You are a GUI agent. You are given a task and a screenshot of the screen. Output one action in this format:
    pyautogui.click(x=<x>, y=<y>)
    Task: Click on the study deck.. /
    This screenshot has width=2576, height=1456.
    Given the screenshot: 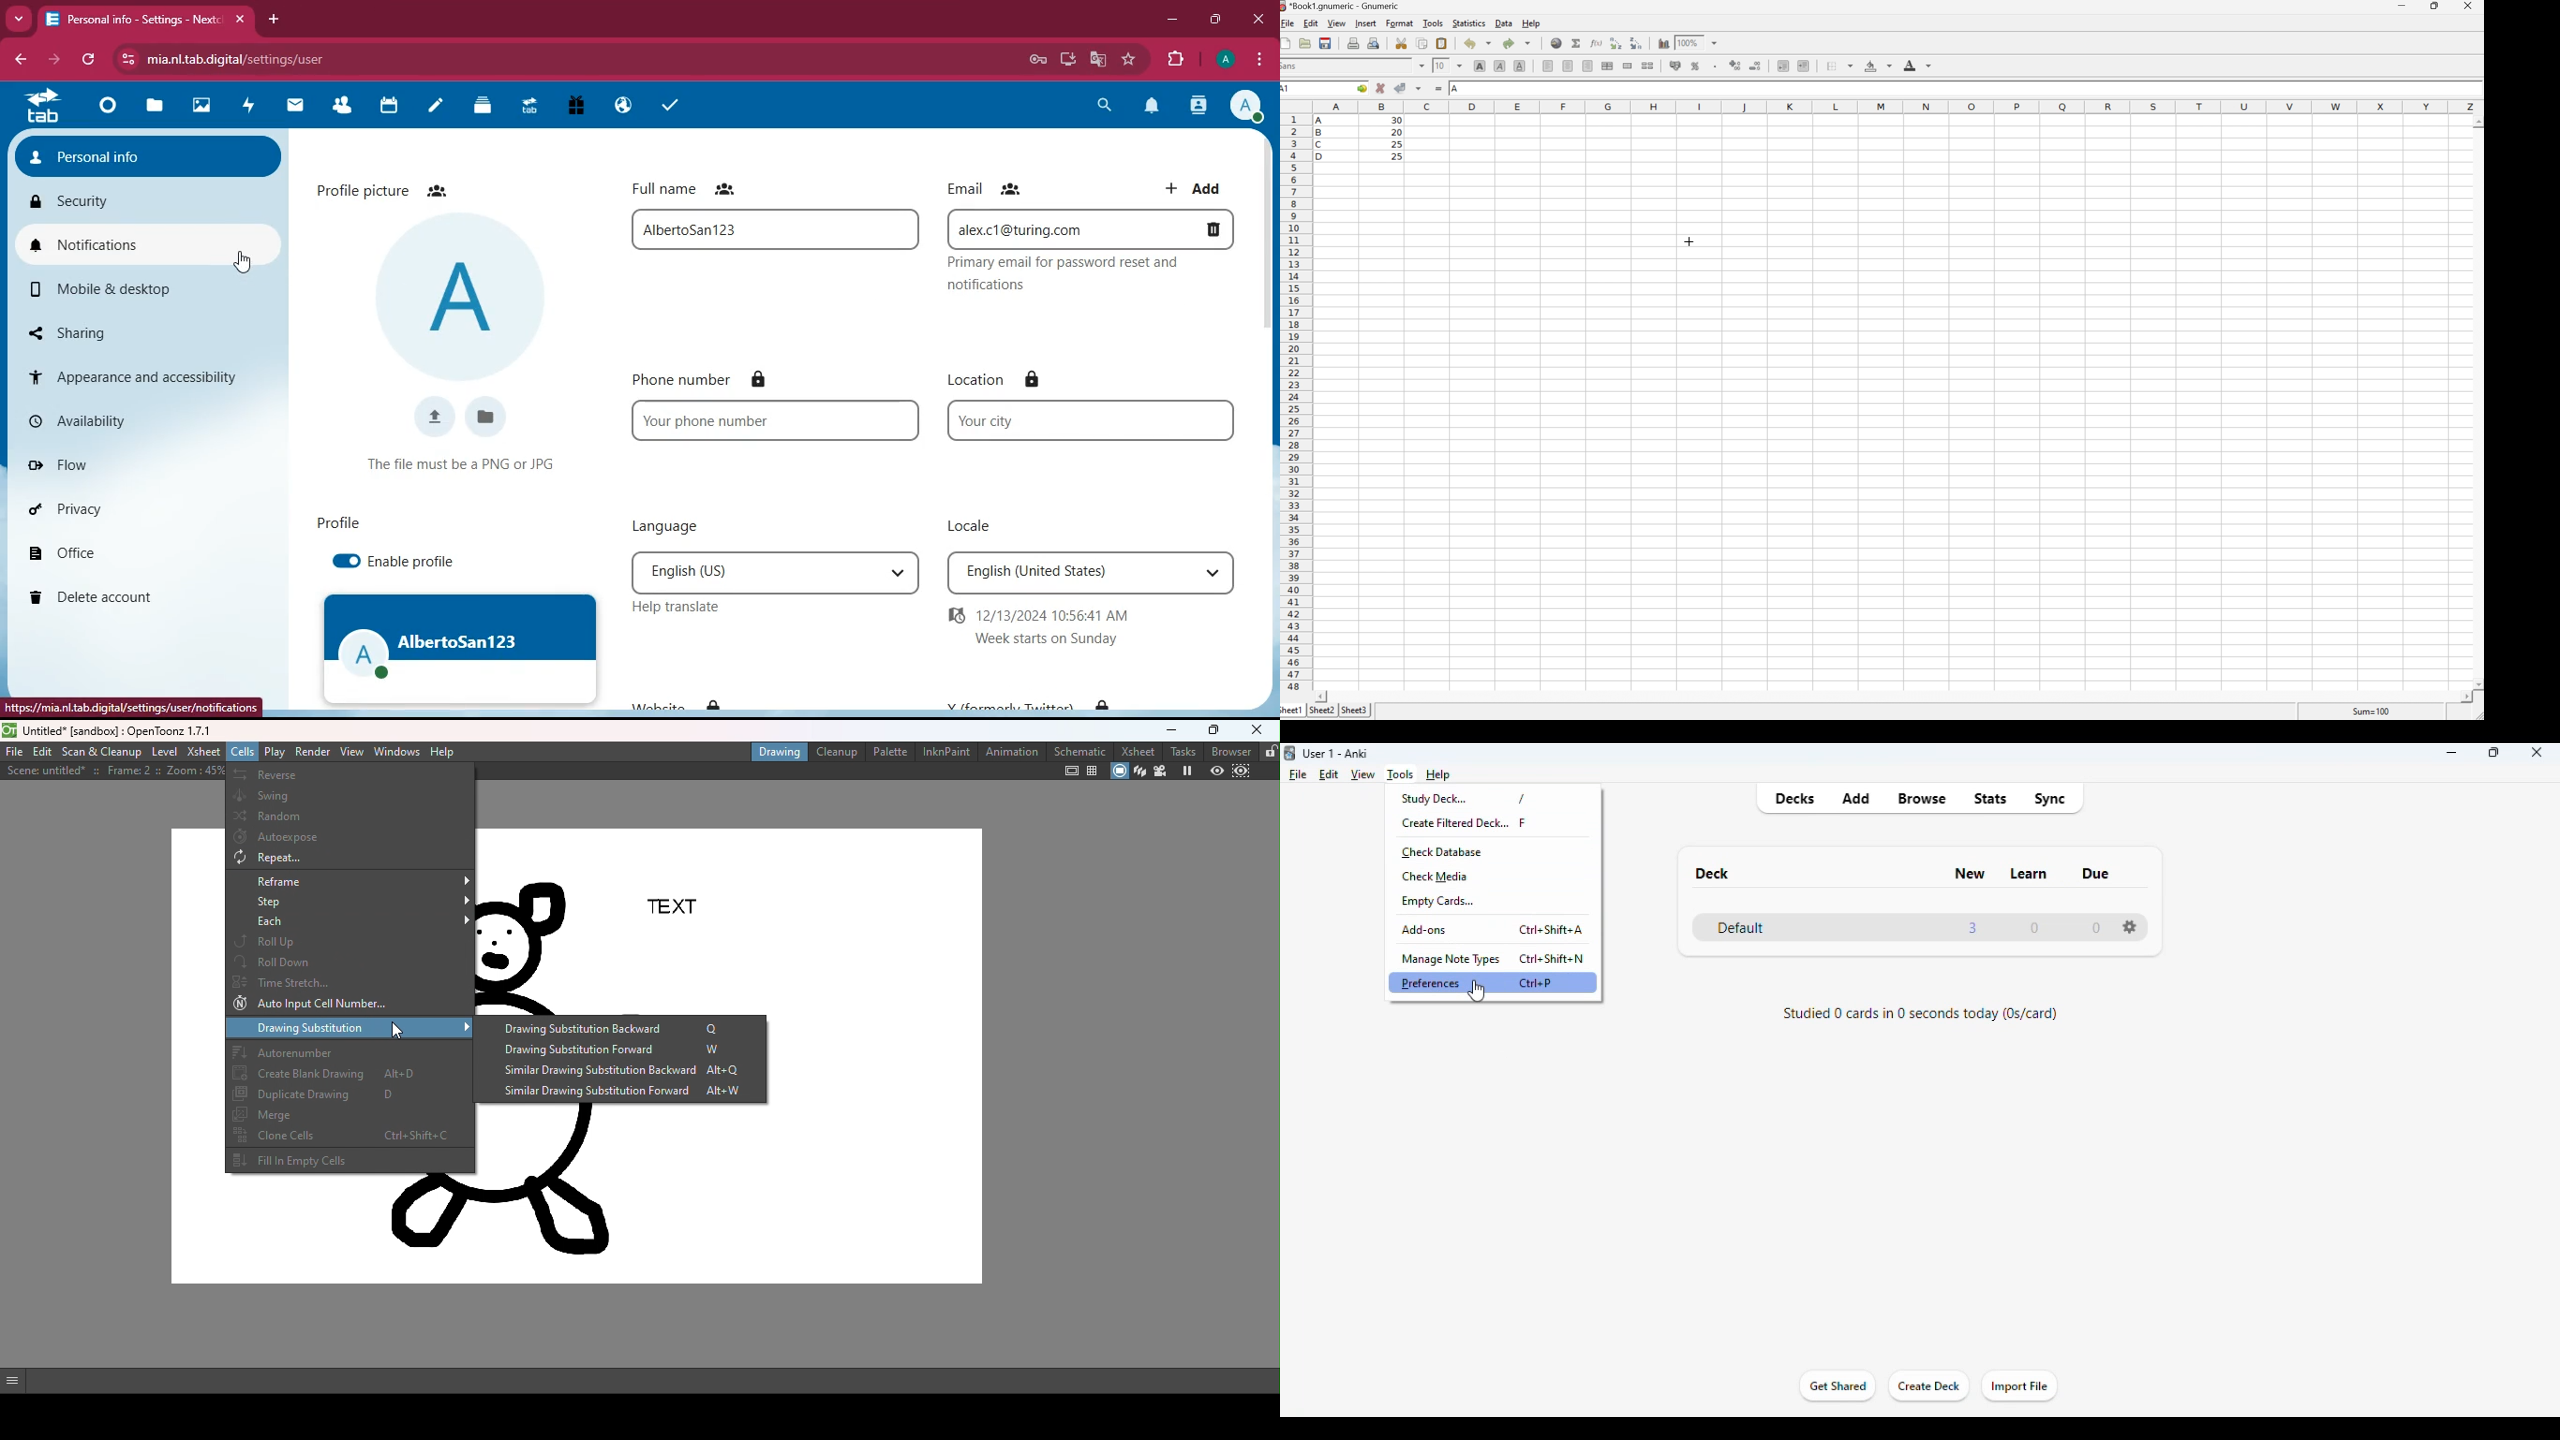 What is the action you would take?
    pyautogui.click(x=1478, y=797)
    